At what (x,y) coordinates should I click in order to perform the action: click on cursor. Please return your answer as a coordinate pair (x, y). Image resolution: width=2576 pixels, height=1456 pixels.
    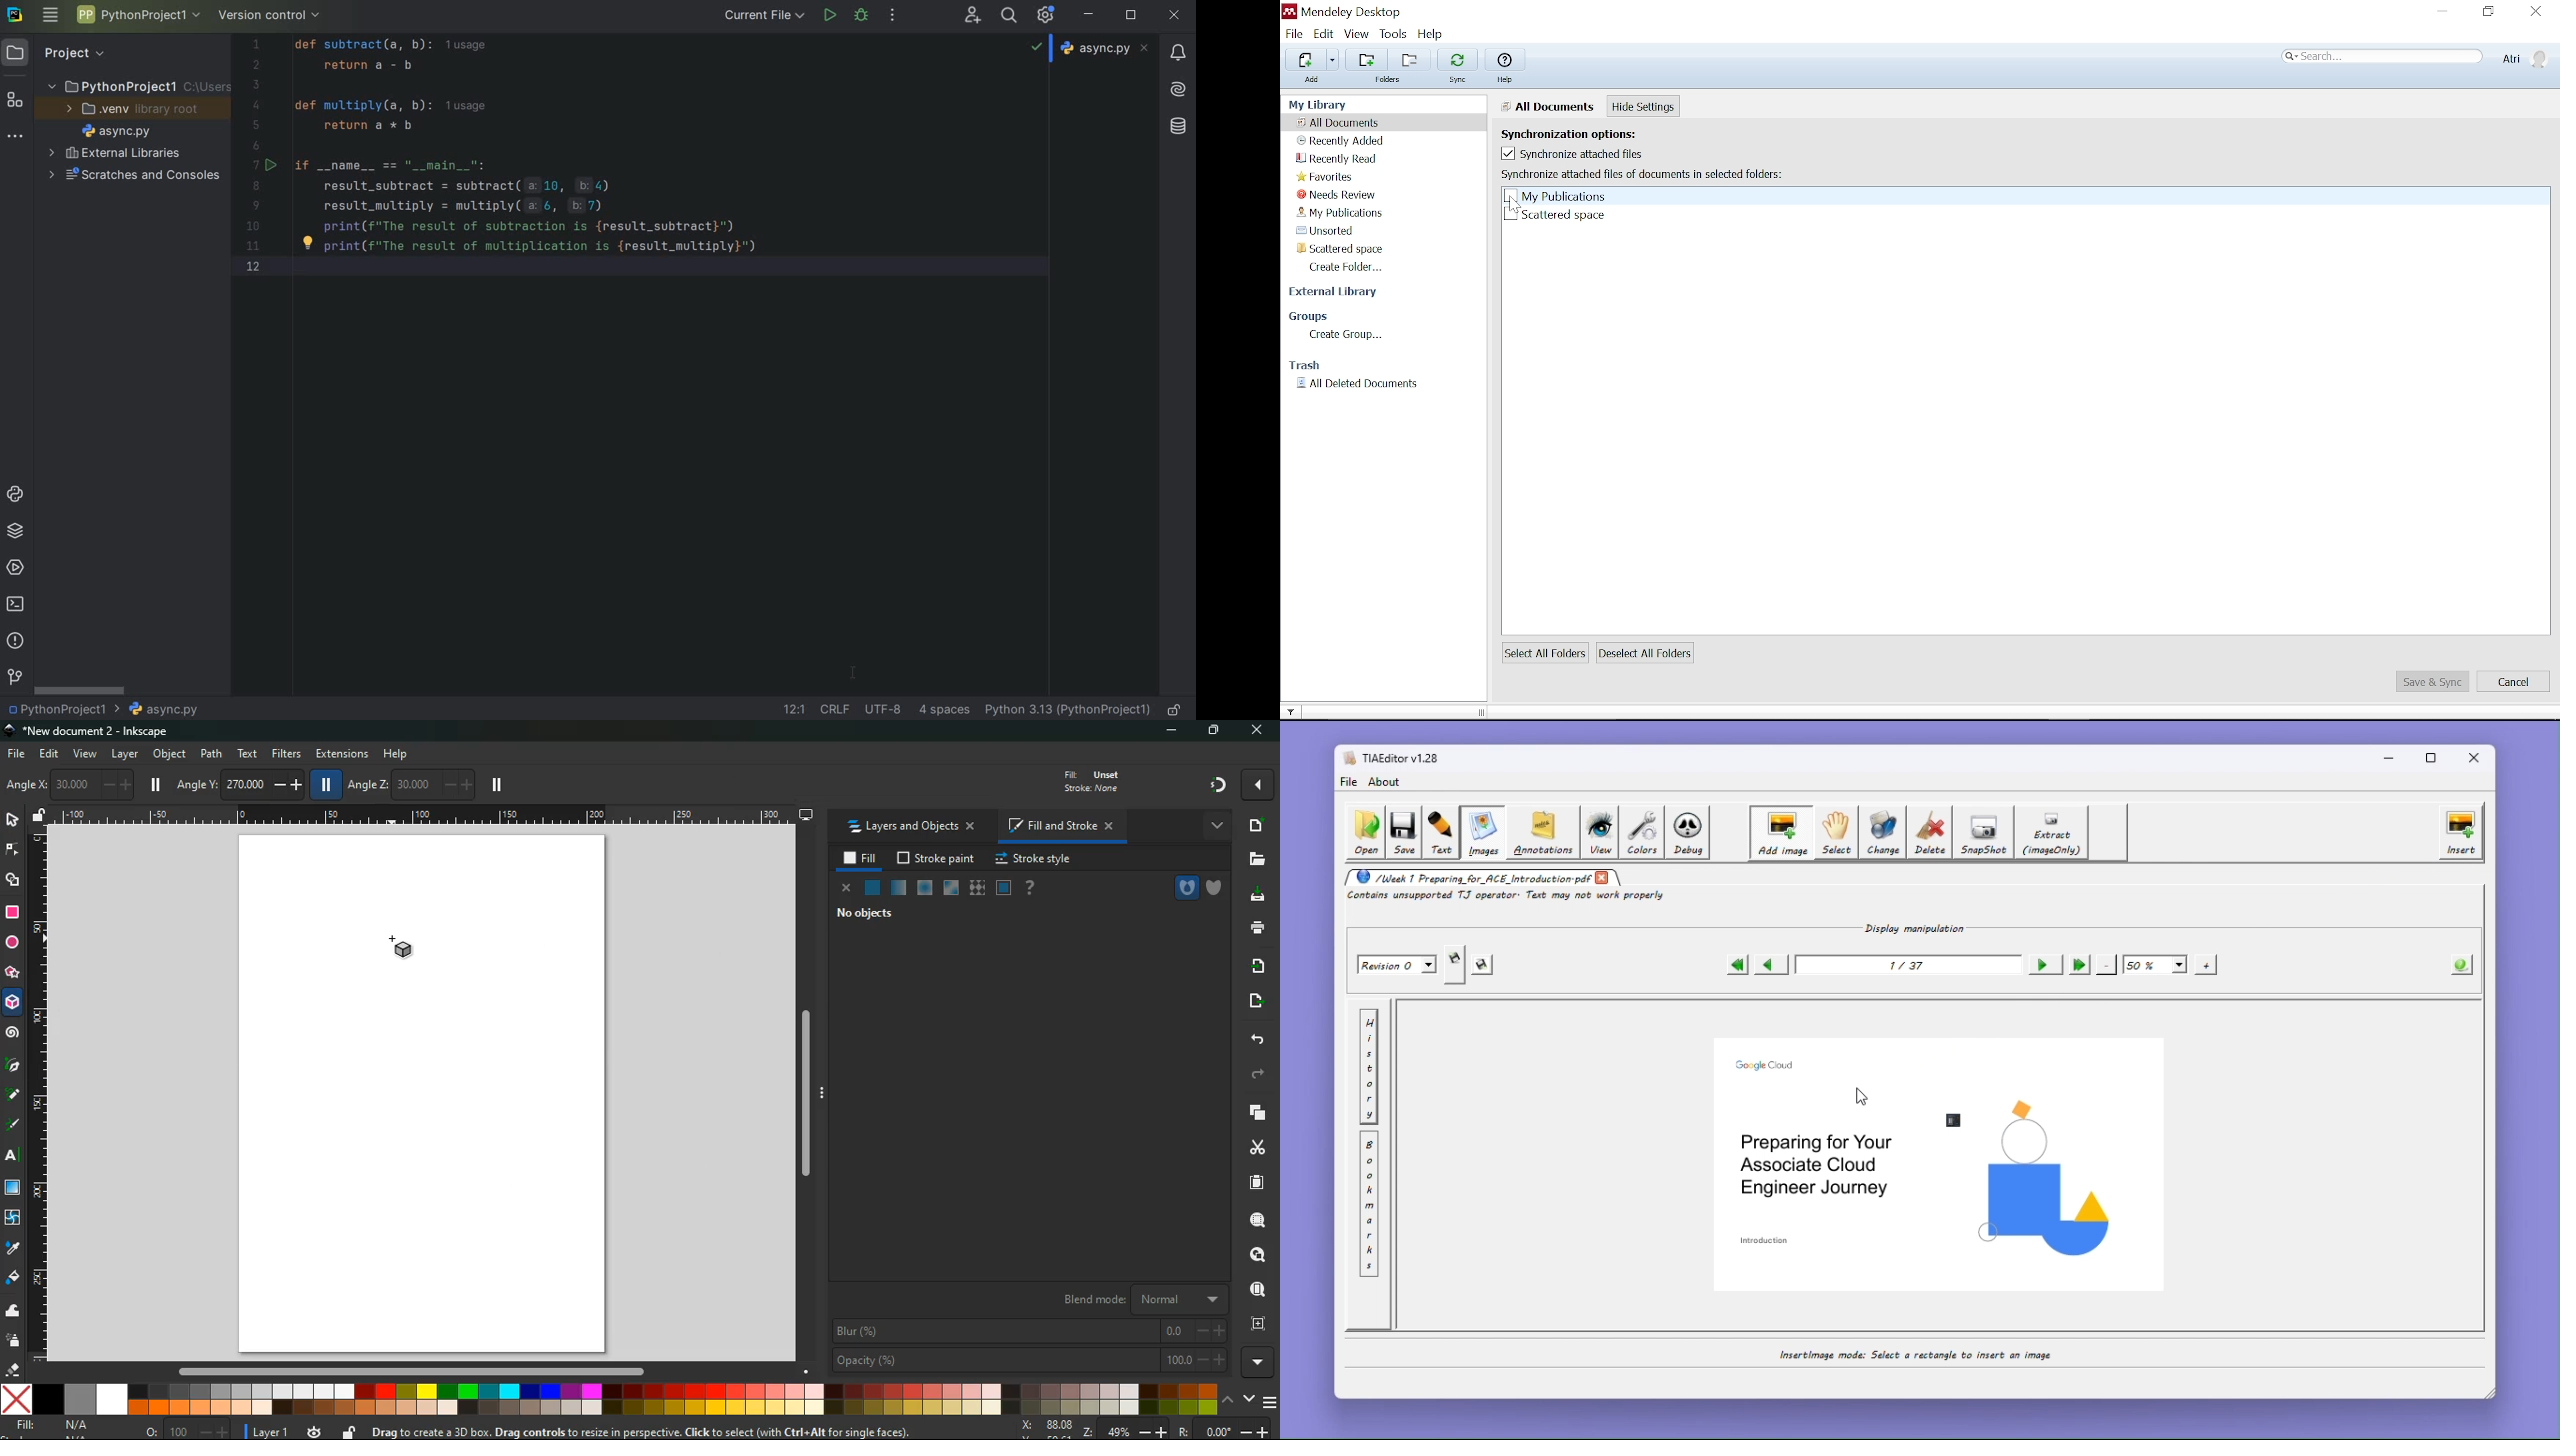
    Looking at the image, I should click on (1863, 1097).